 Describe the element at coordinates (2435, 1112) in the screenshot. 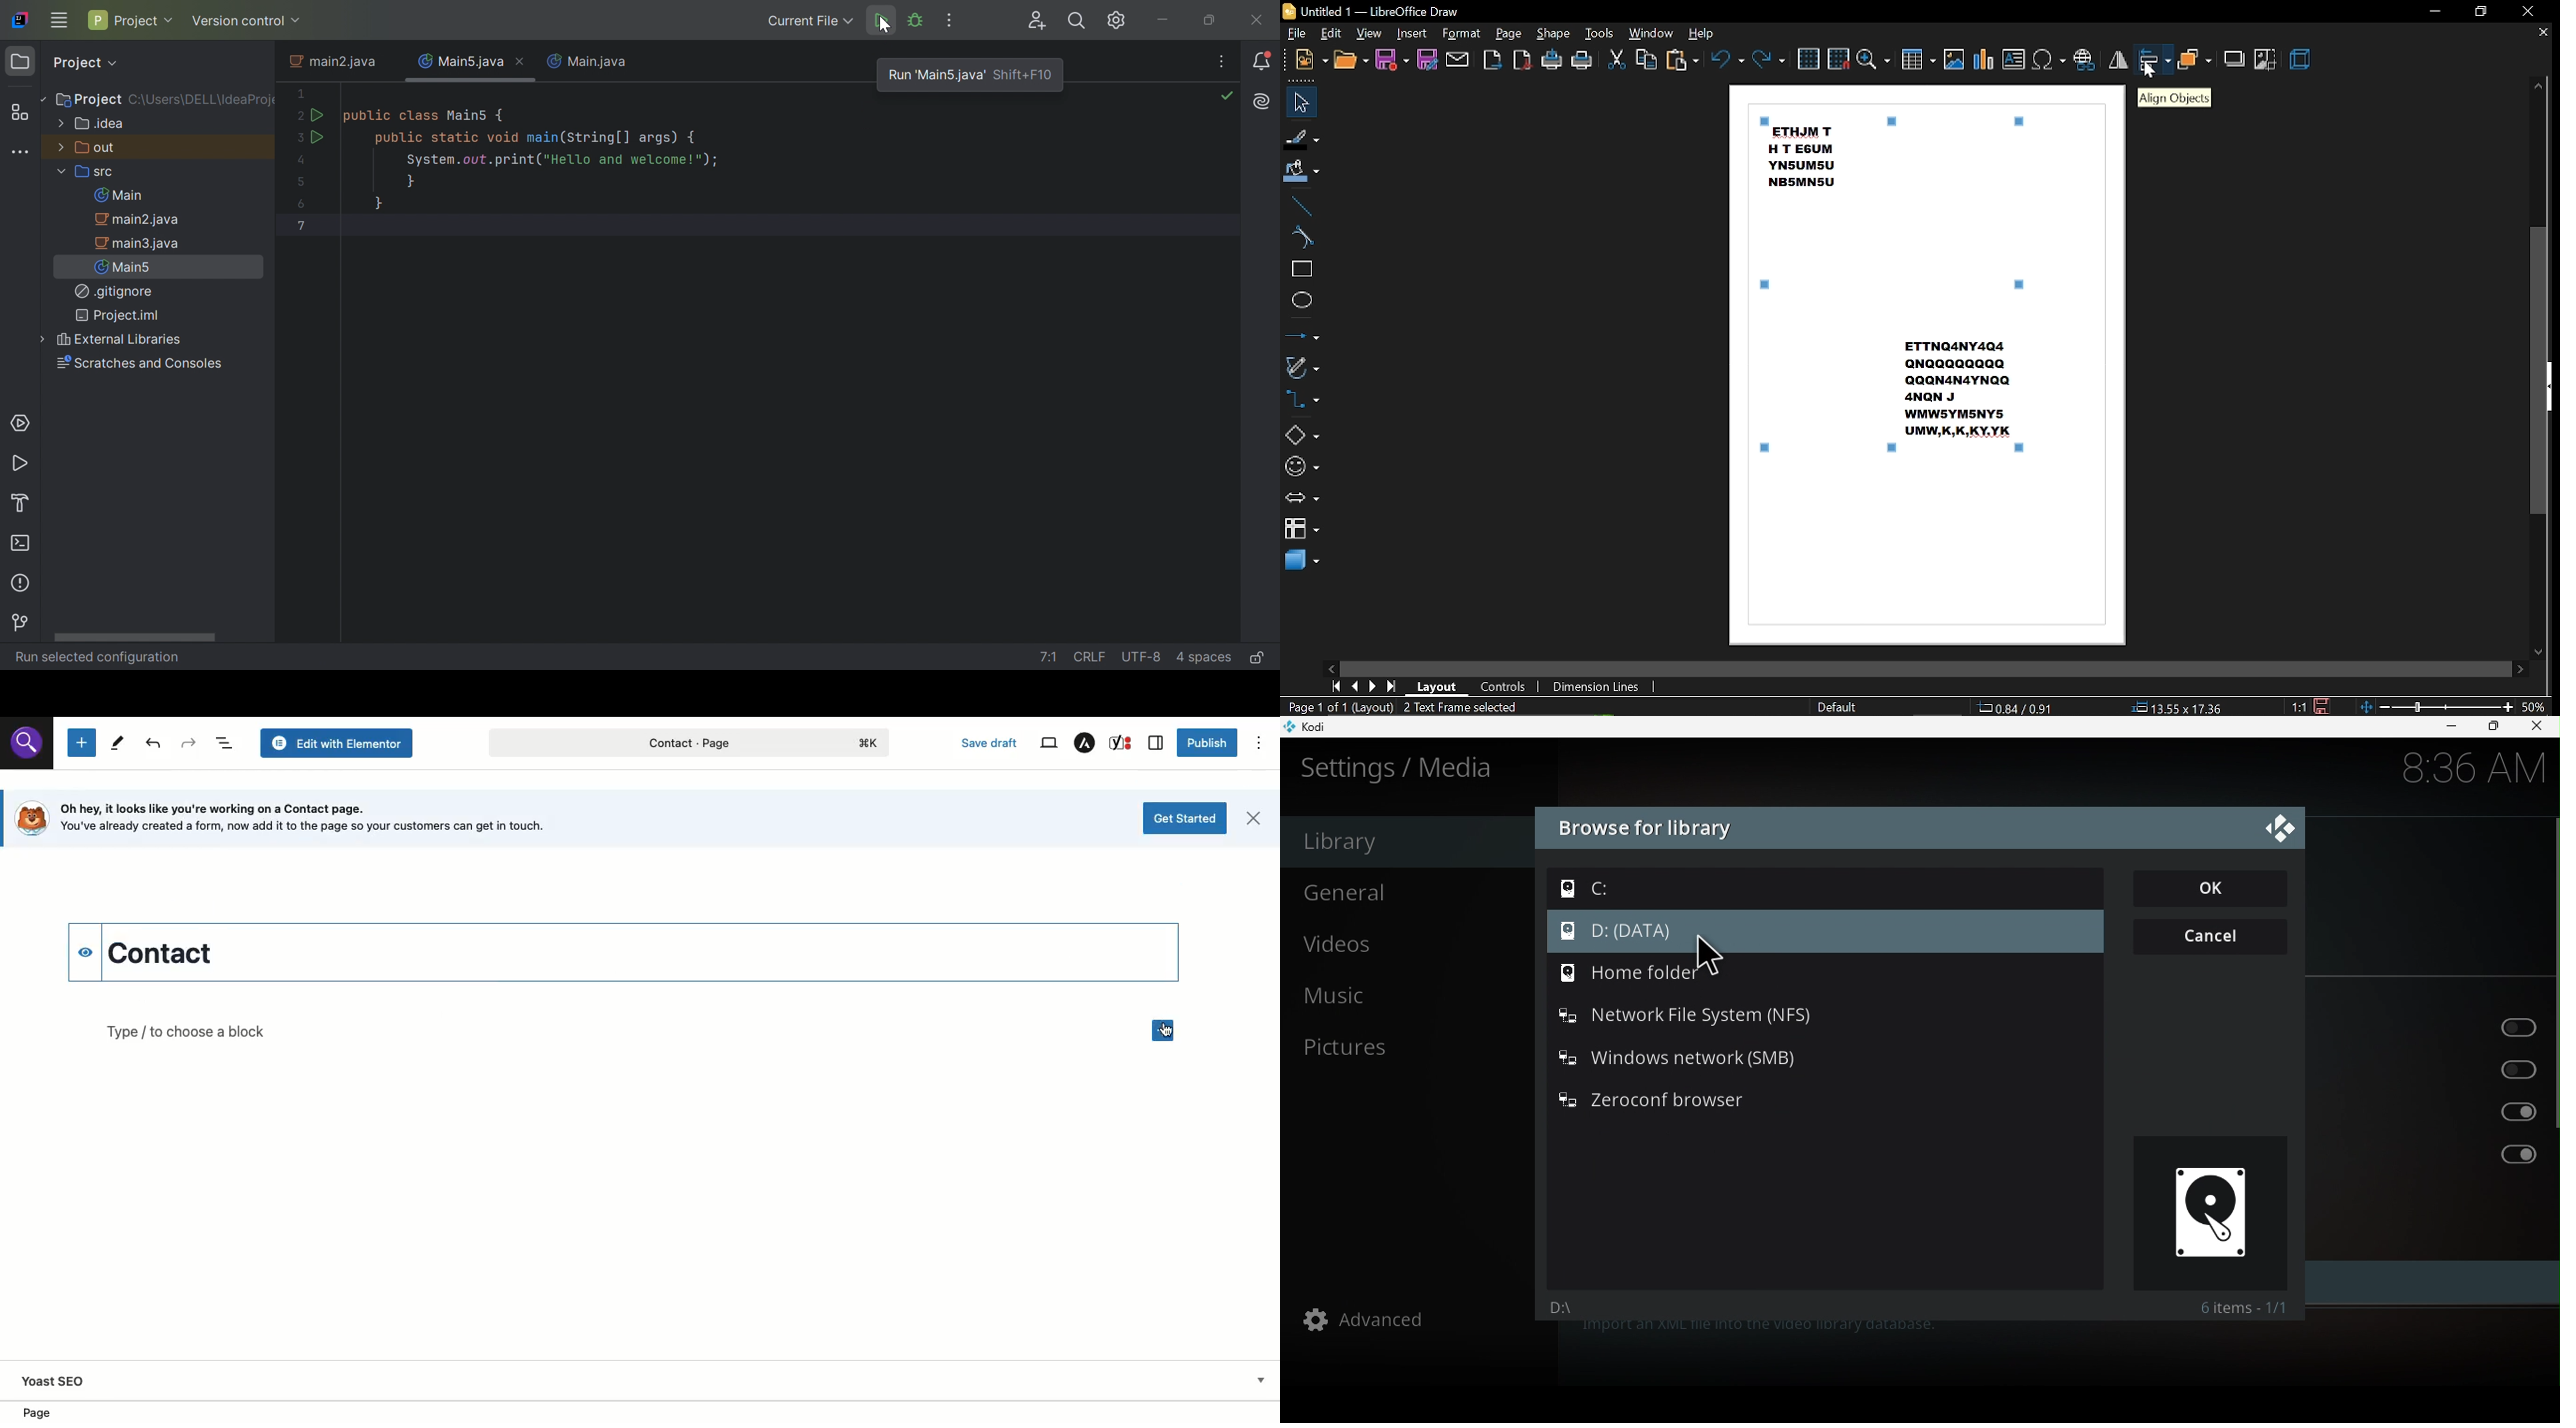

I see `Ignore different video versions on scan` at that location.